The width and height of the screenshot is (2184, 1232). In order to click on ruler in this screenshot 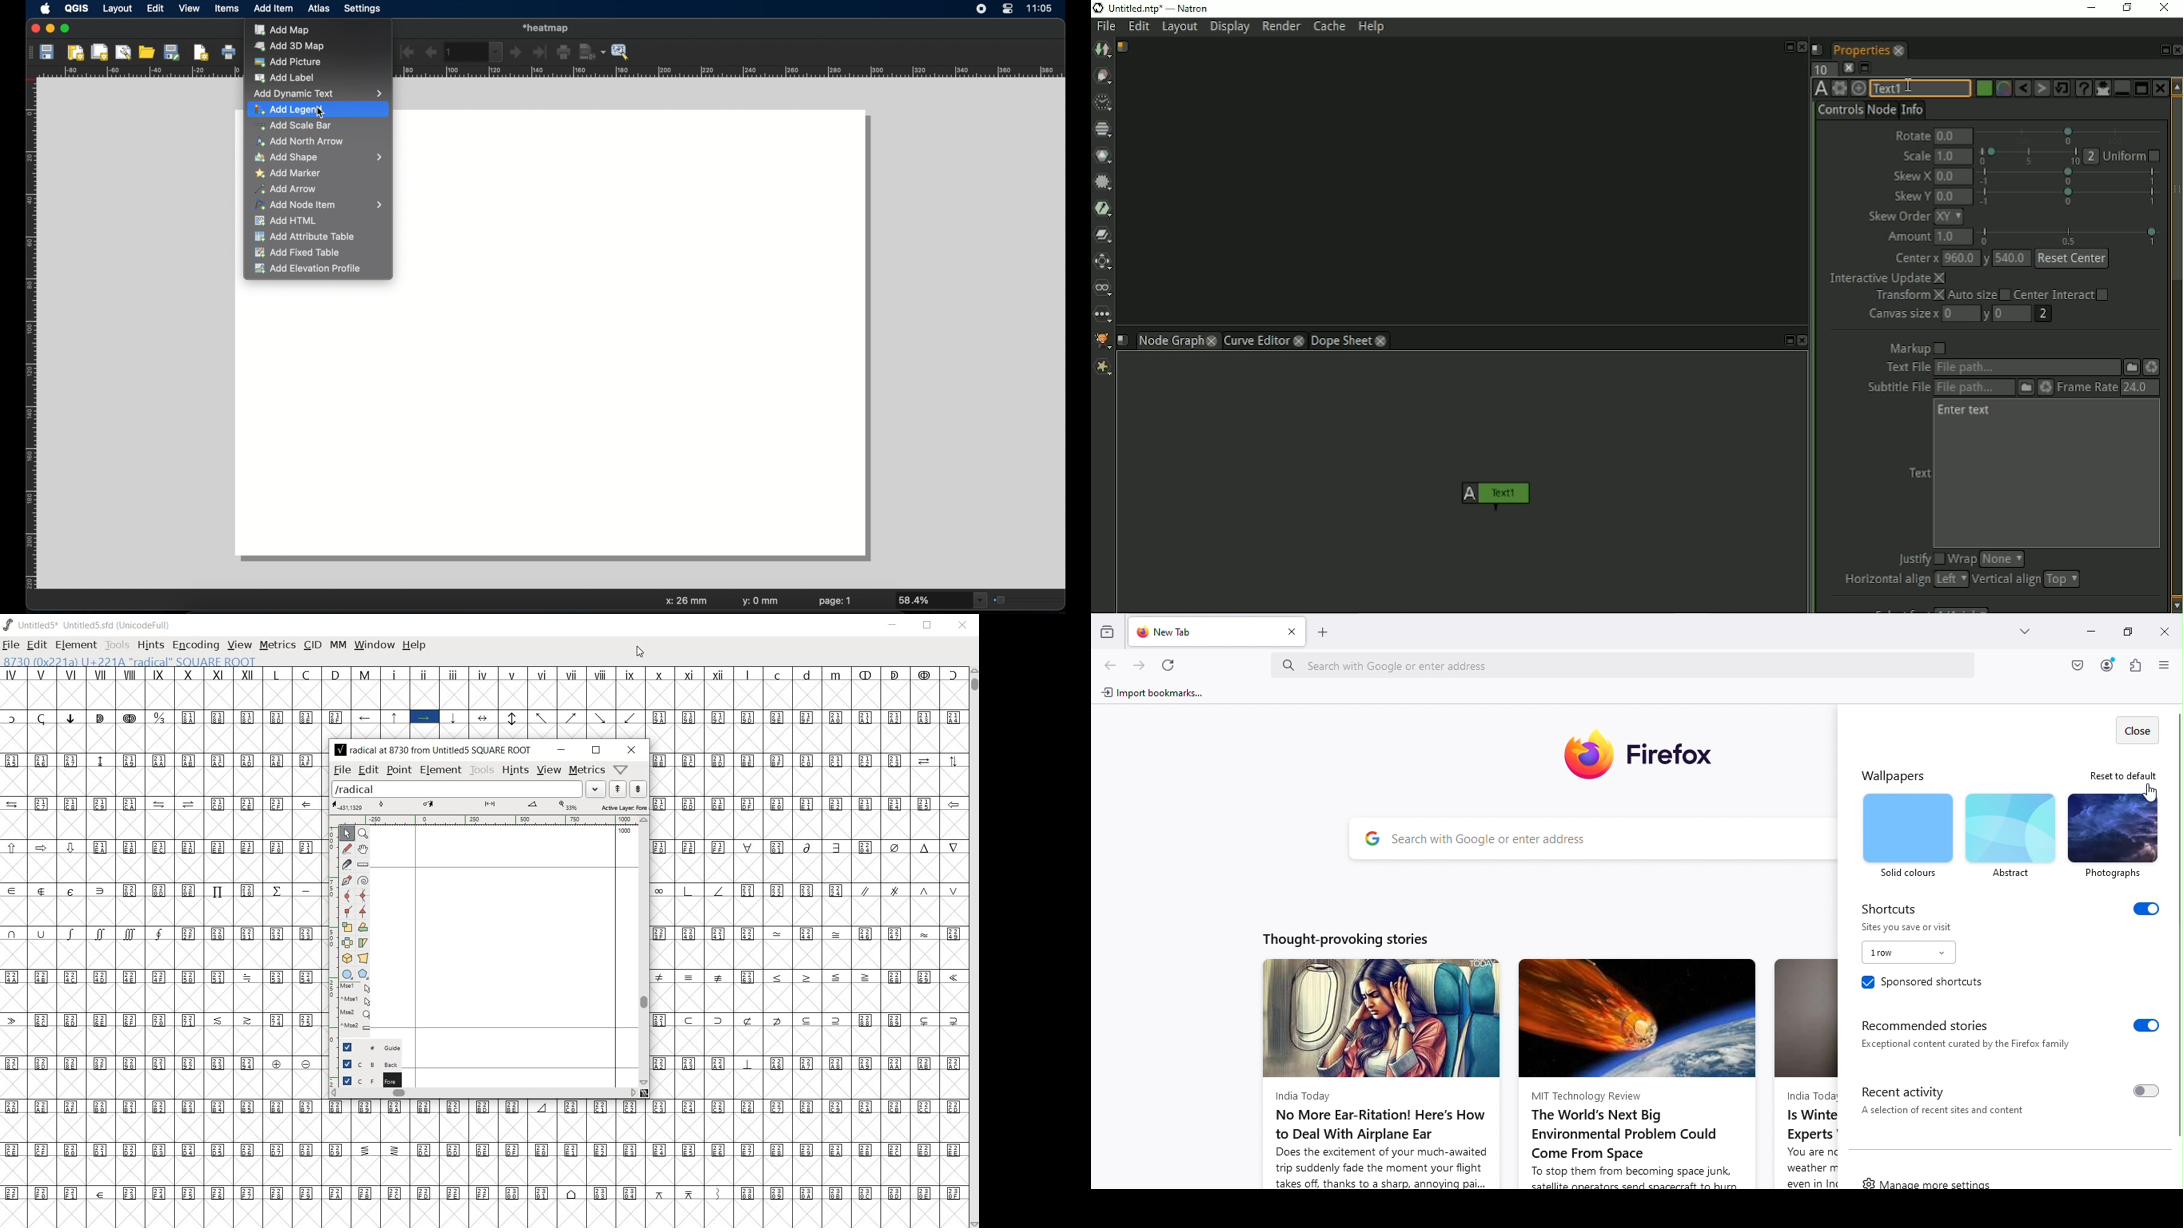, I will do `click(493, 819)`.